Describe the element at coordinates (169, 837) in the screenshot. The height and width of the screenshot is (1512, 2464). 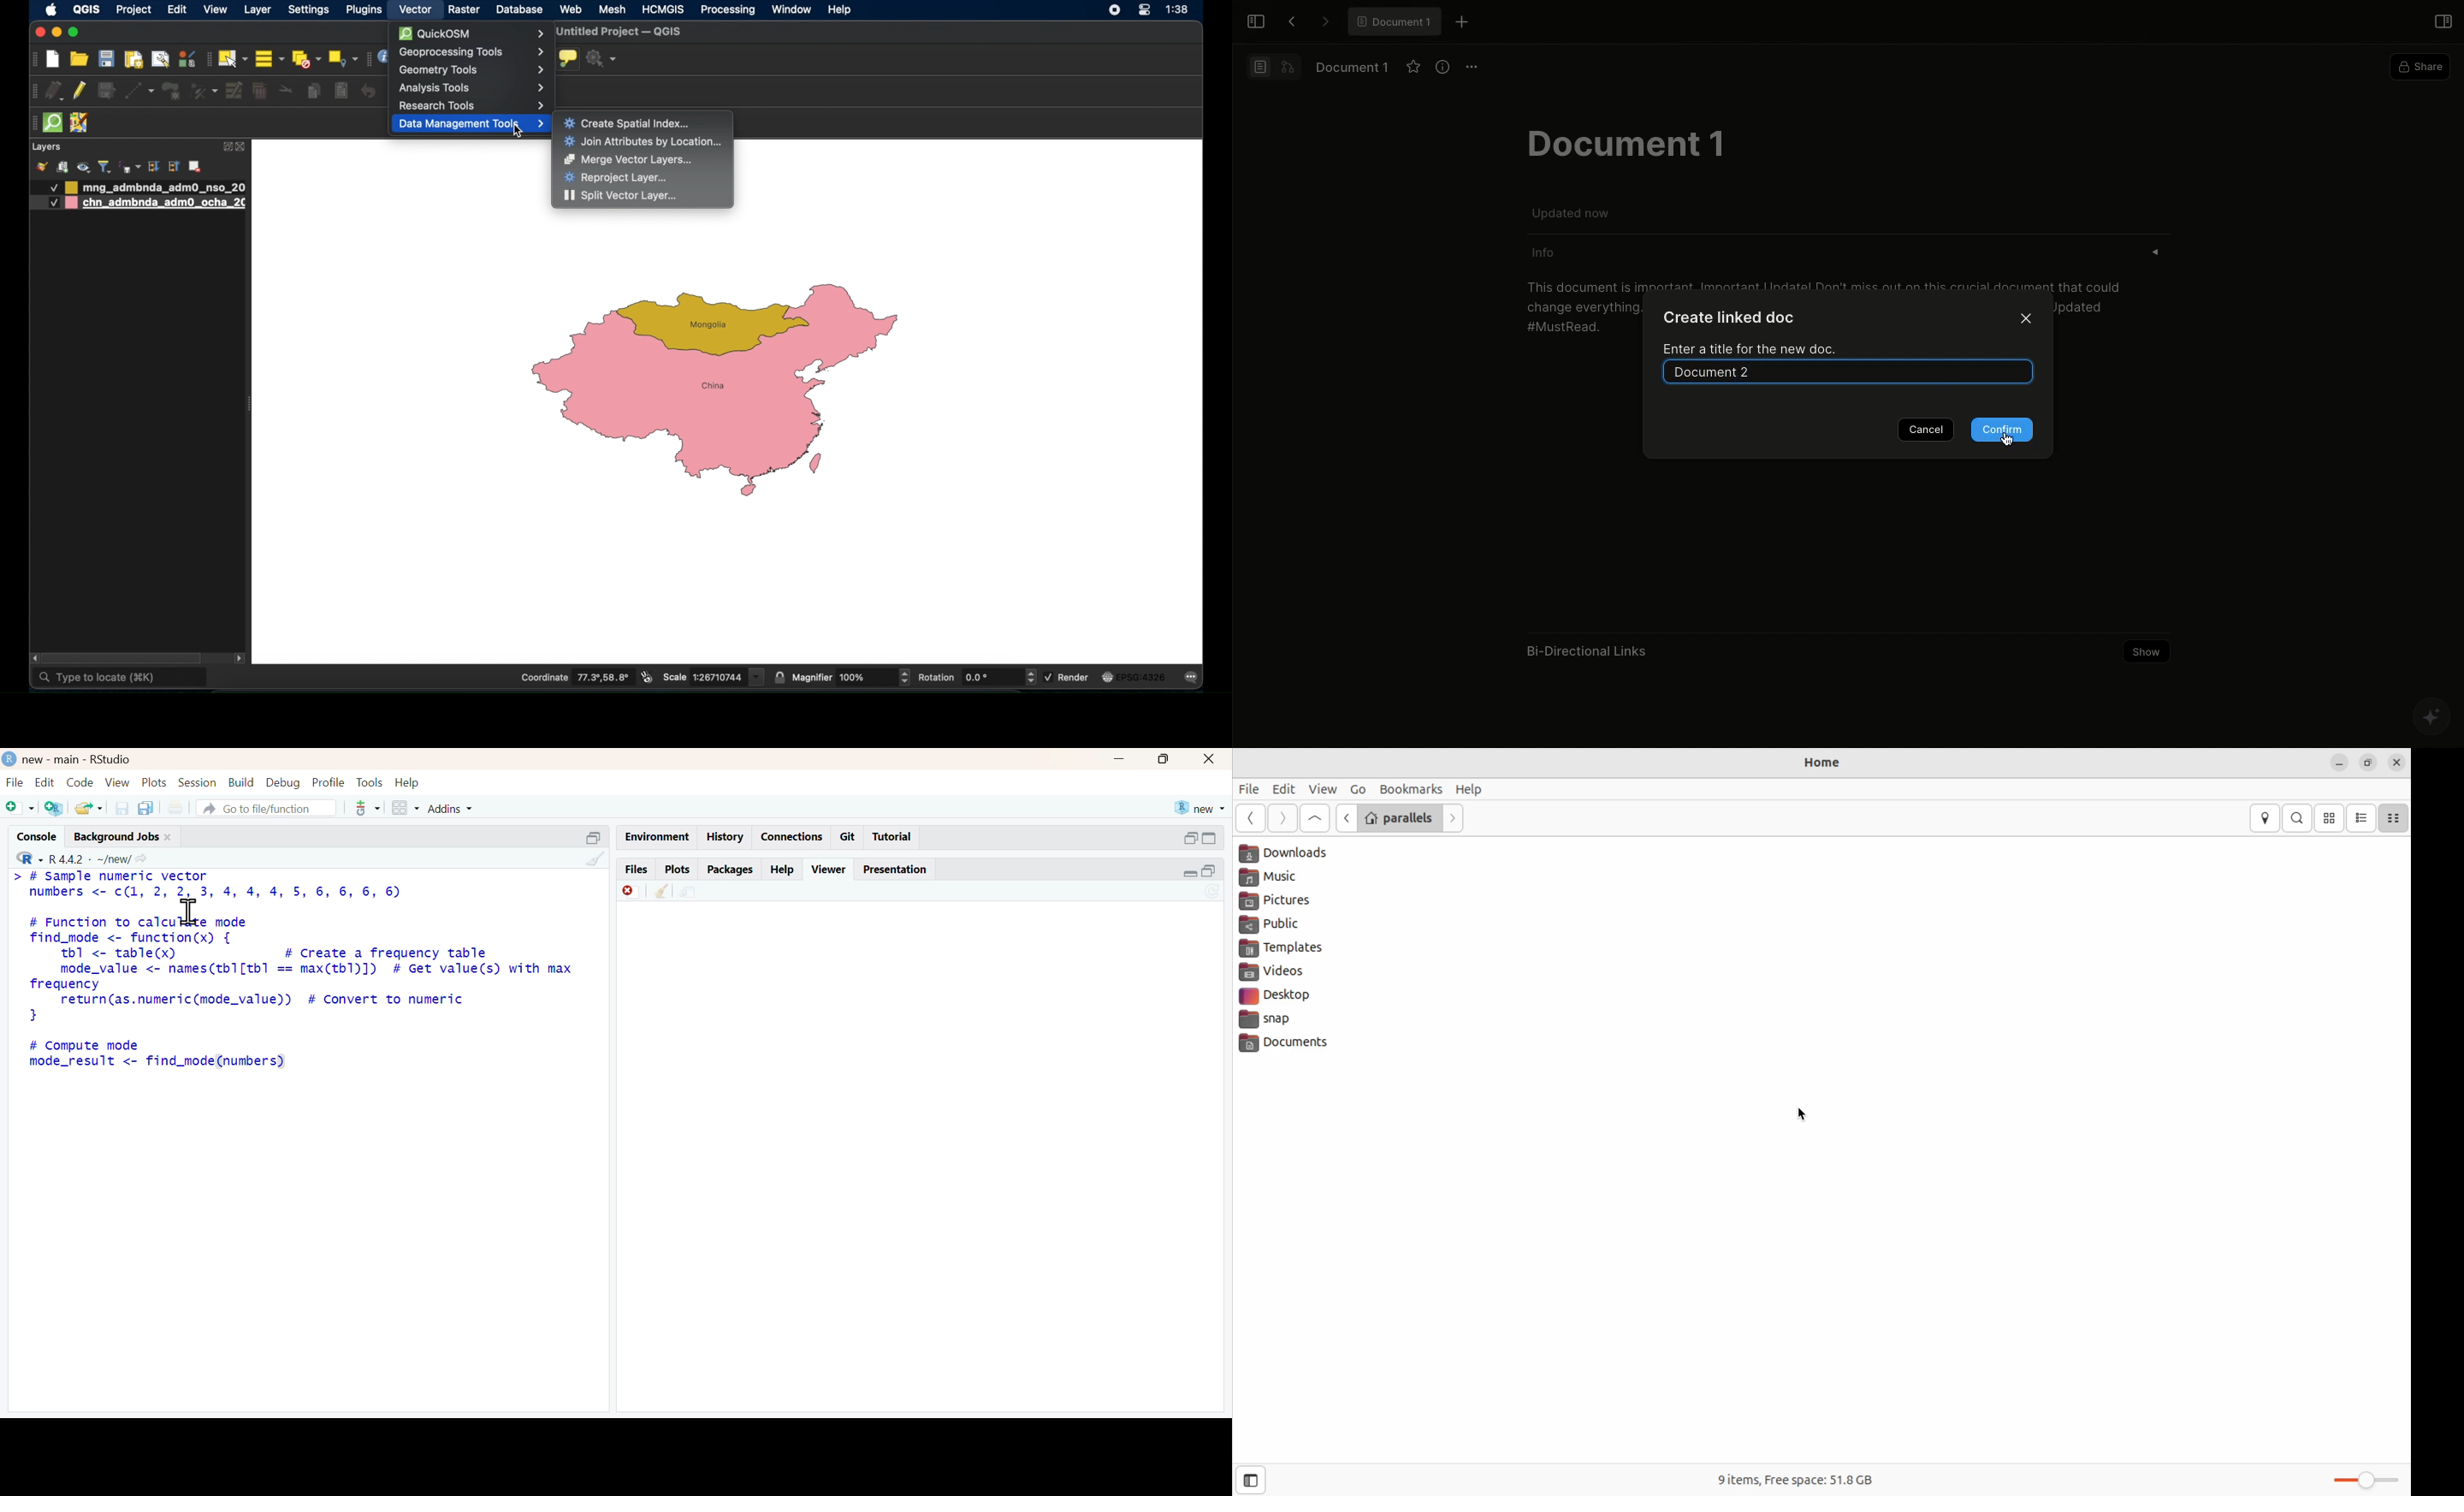
I see `close` at that location.